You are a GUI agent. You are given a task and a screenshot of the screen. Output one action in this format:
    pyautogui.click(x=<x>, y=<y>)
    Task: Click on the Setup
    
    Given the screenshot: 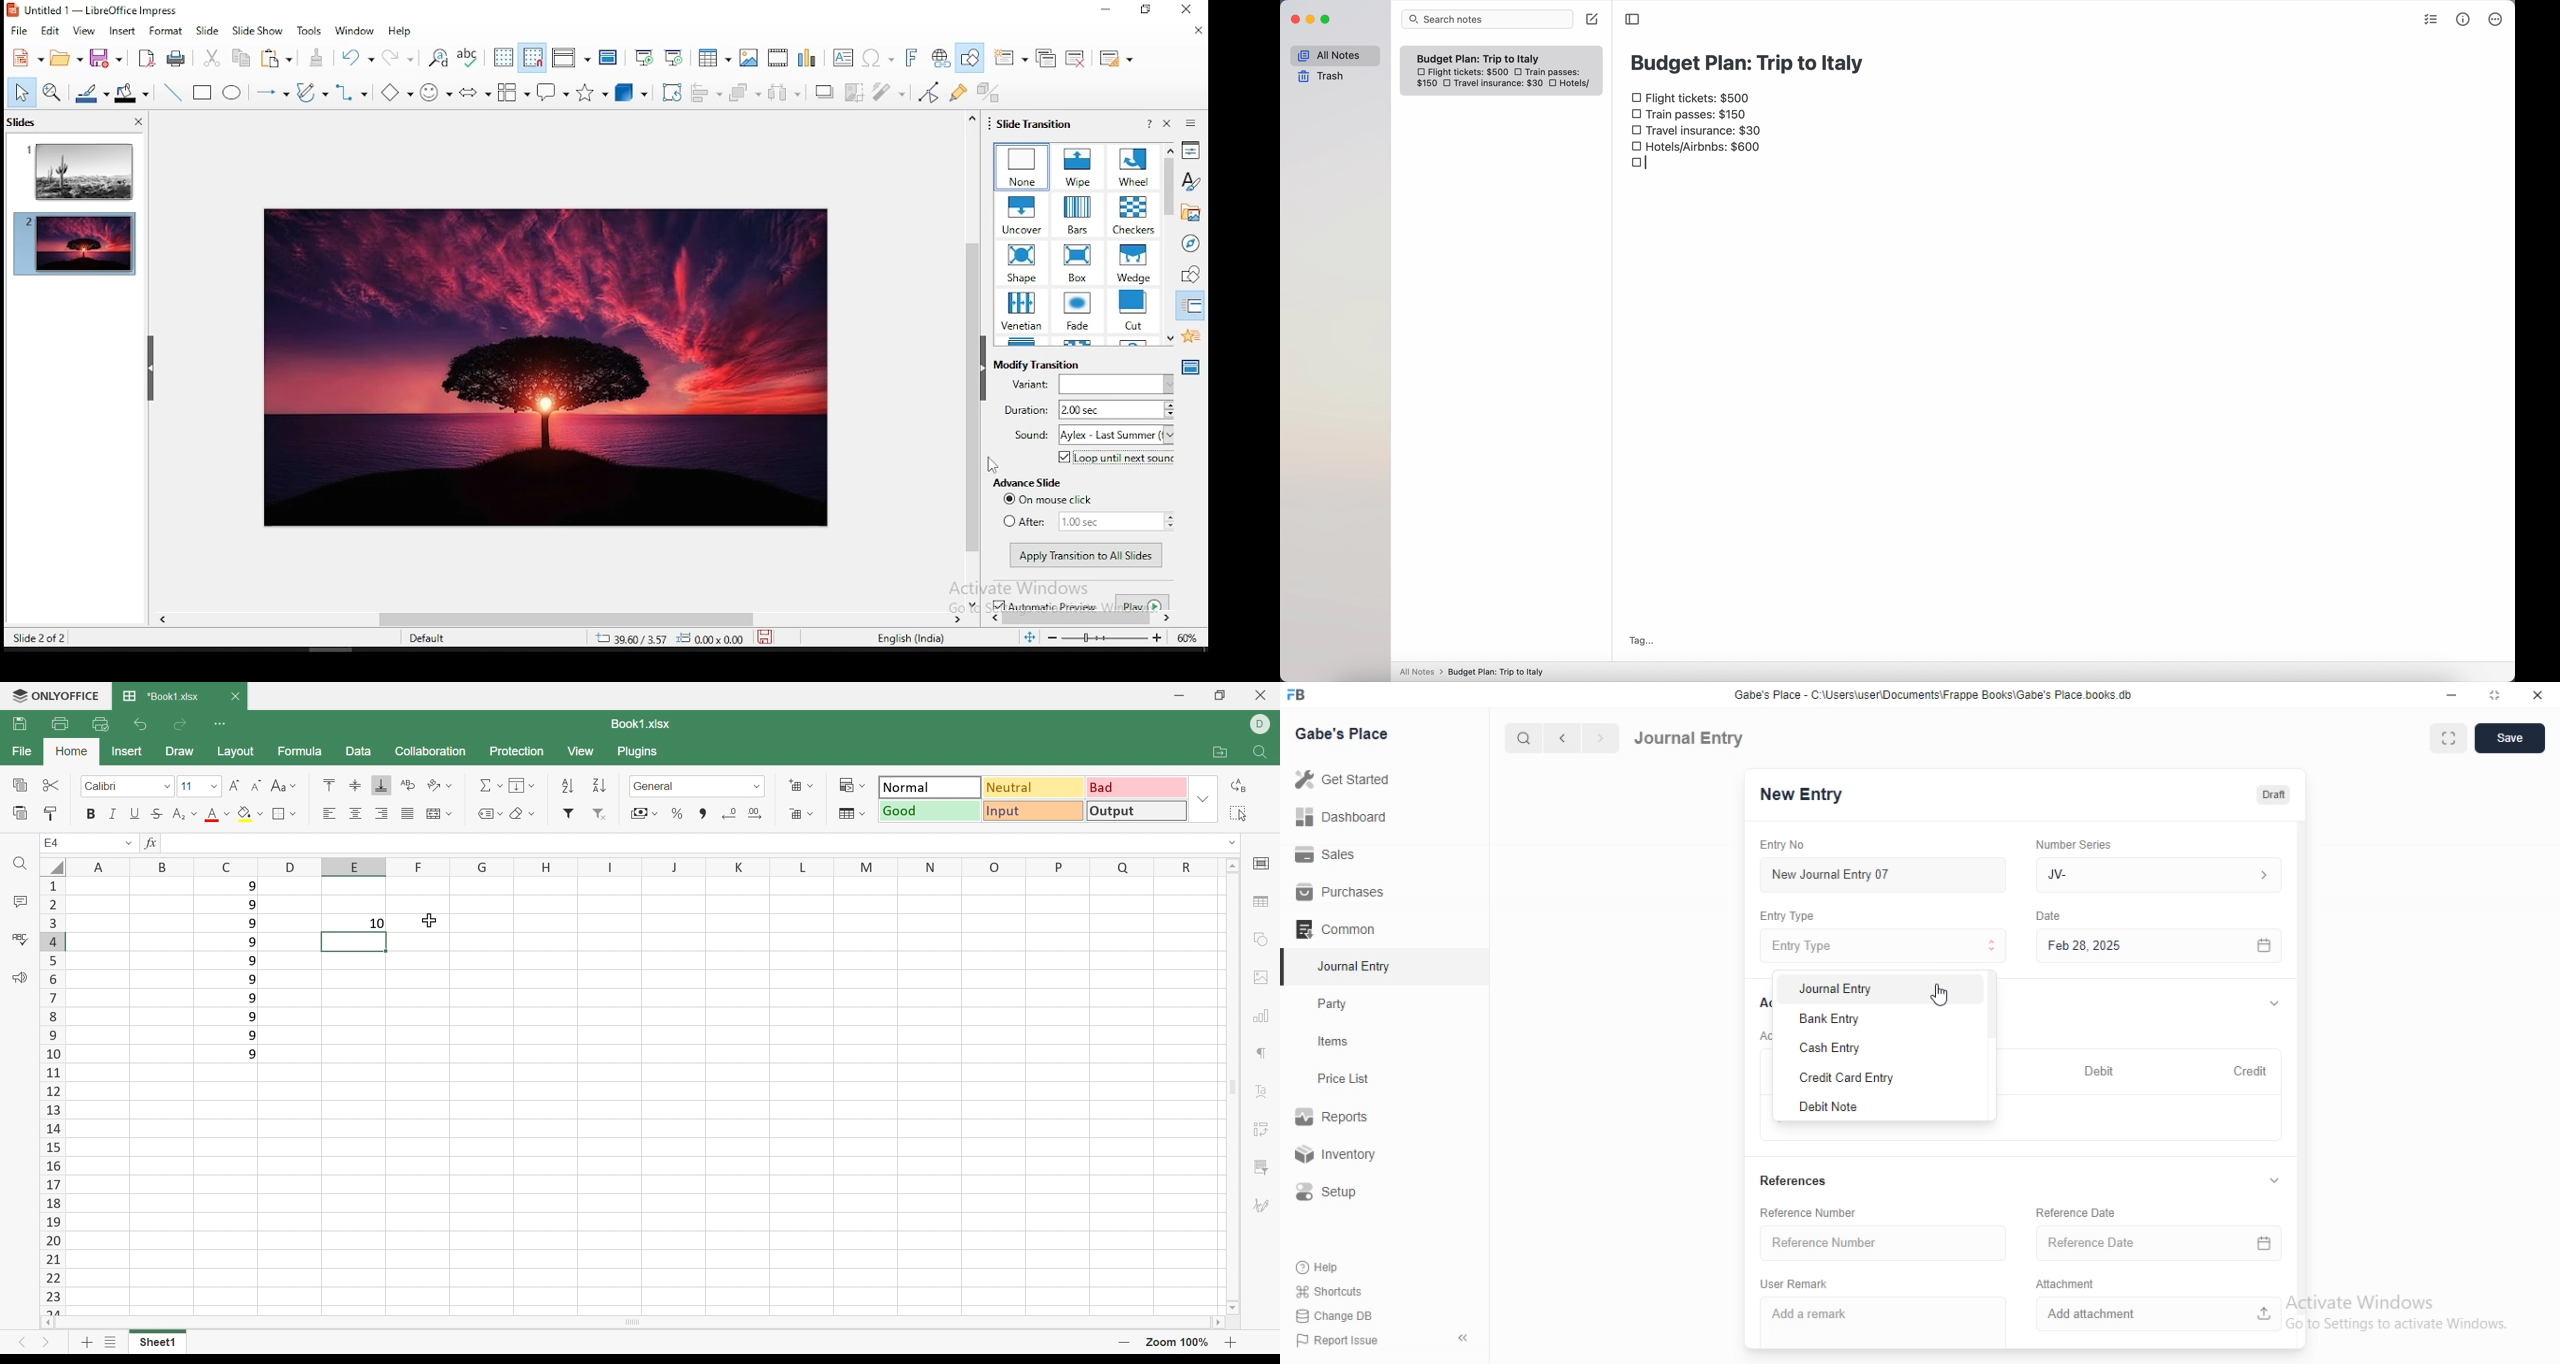 What is the action you would take?
    pyautogui.click(x=1334, y=1192)
    